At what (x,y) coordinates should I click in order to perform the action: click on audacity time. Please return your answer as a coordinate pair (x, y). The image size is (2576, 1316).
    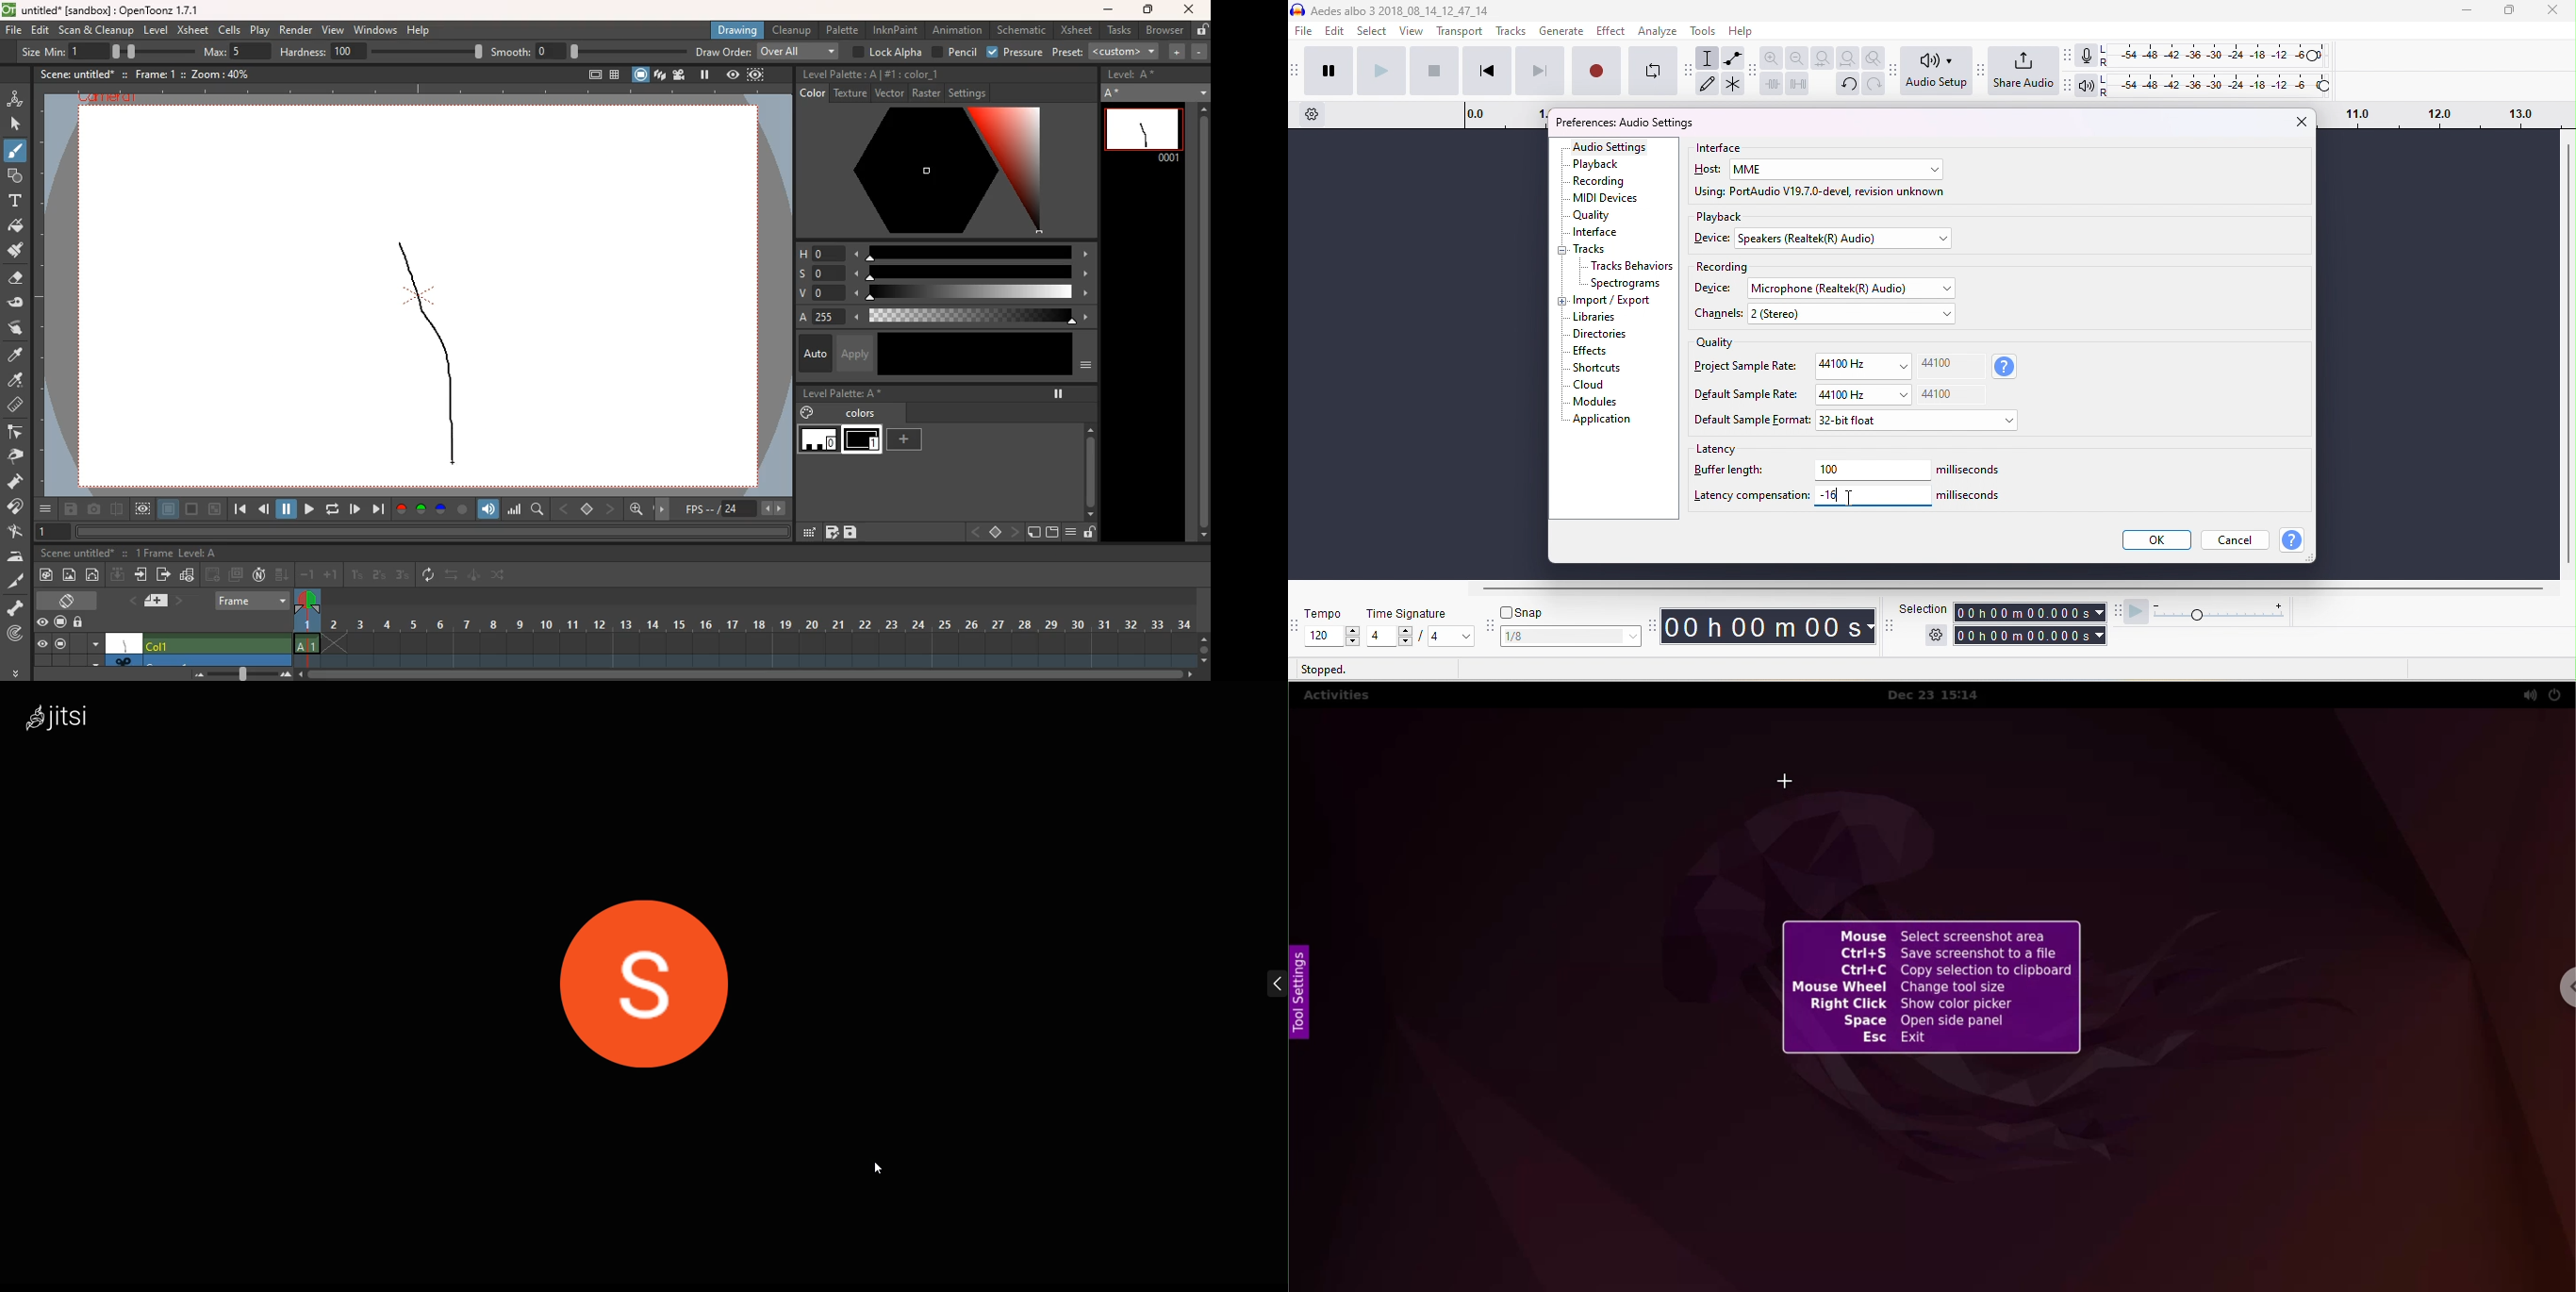
    Looking at the image, I should click on (1770, 627).